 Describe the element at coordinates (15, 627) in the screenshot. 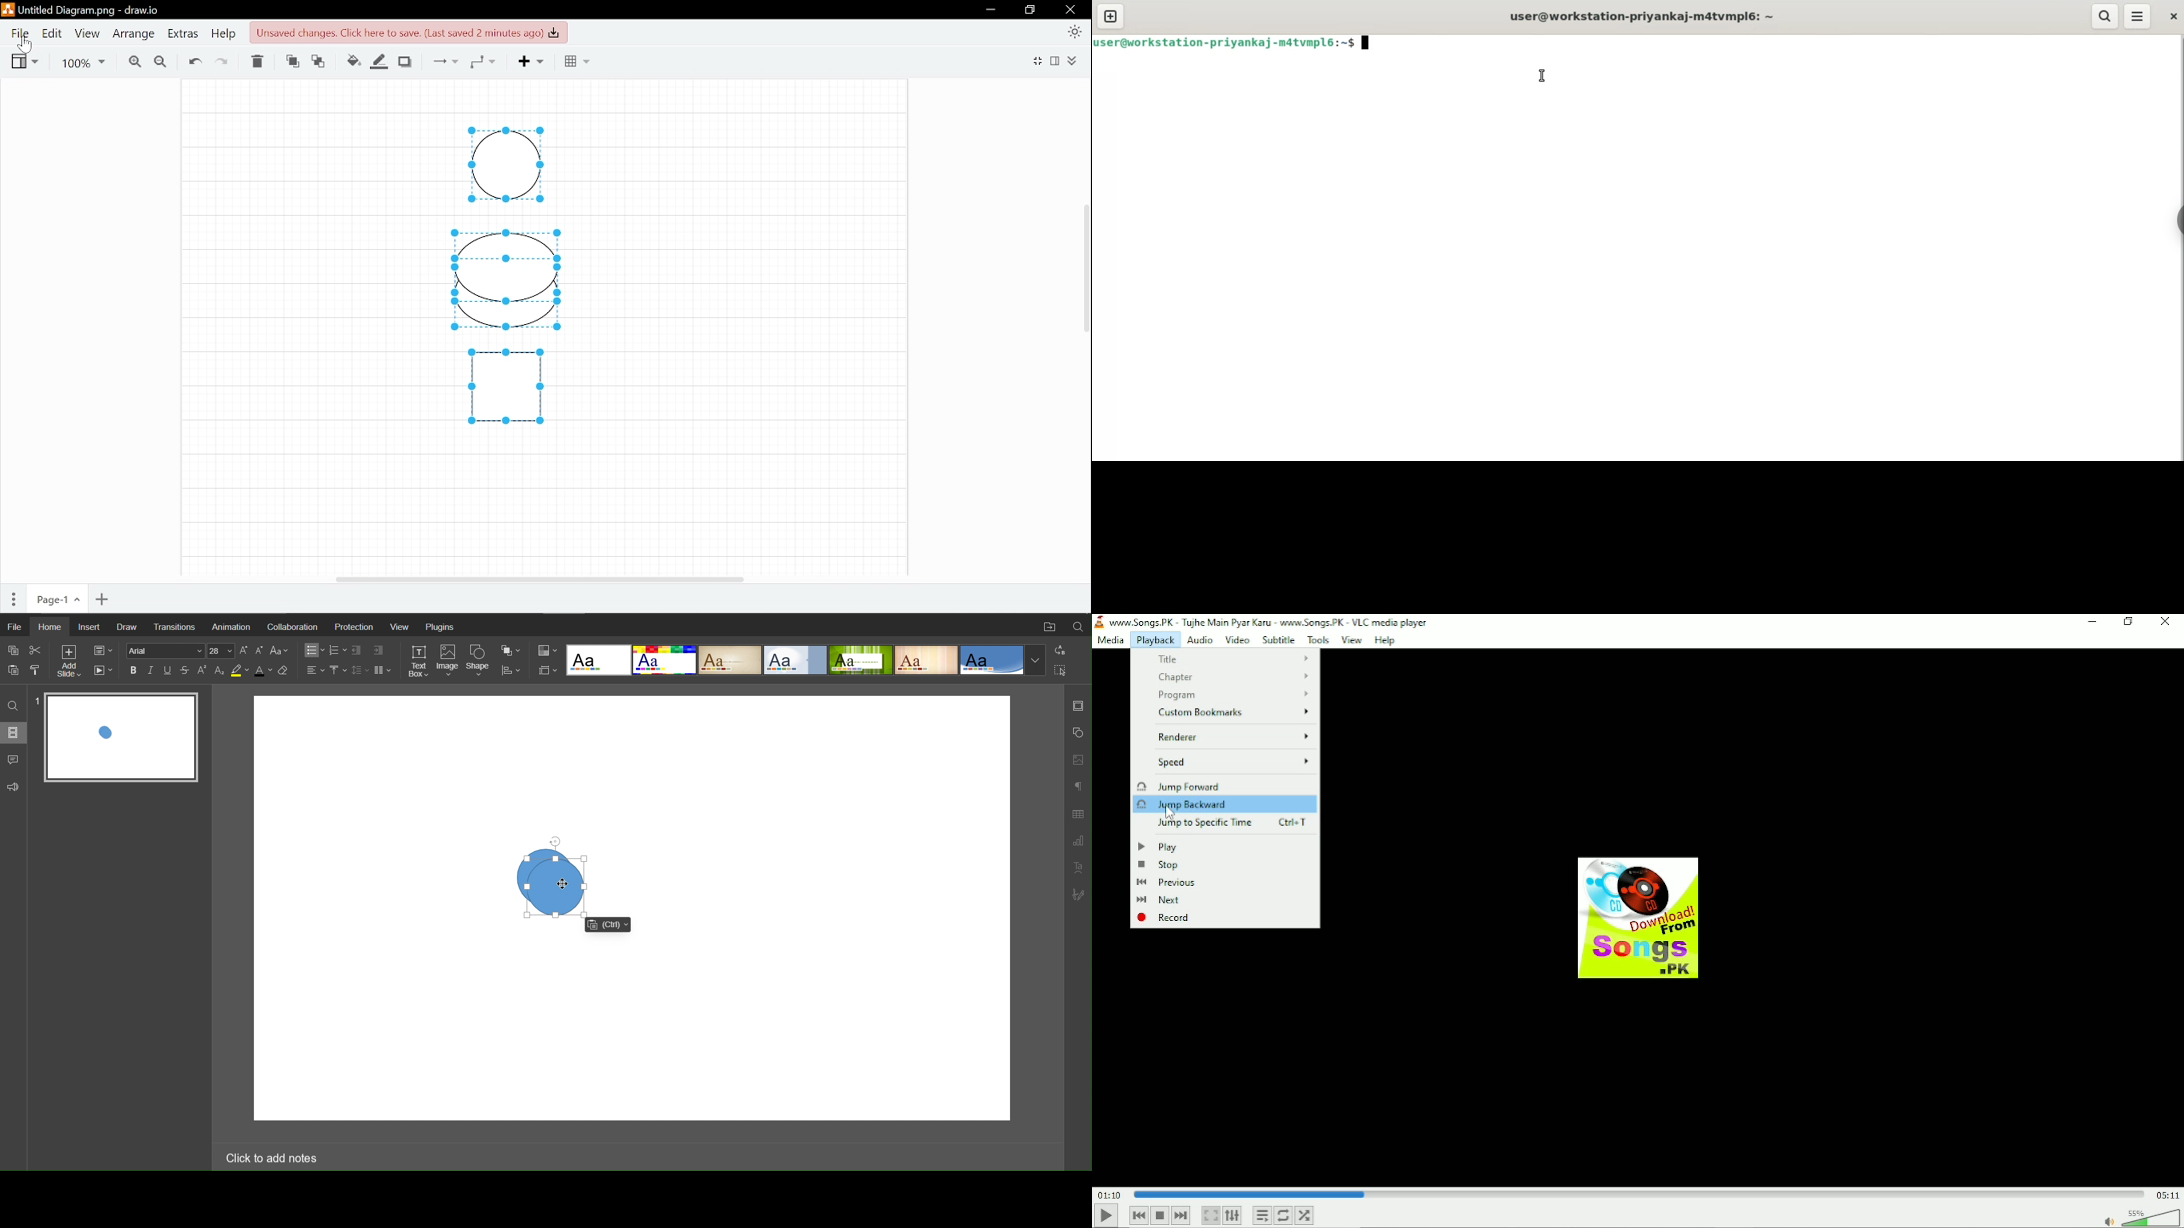

I see `File` at that location.